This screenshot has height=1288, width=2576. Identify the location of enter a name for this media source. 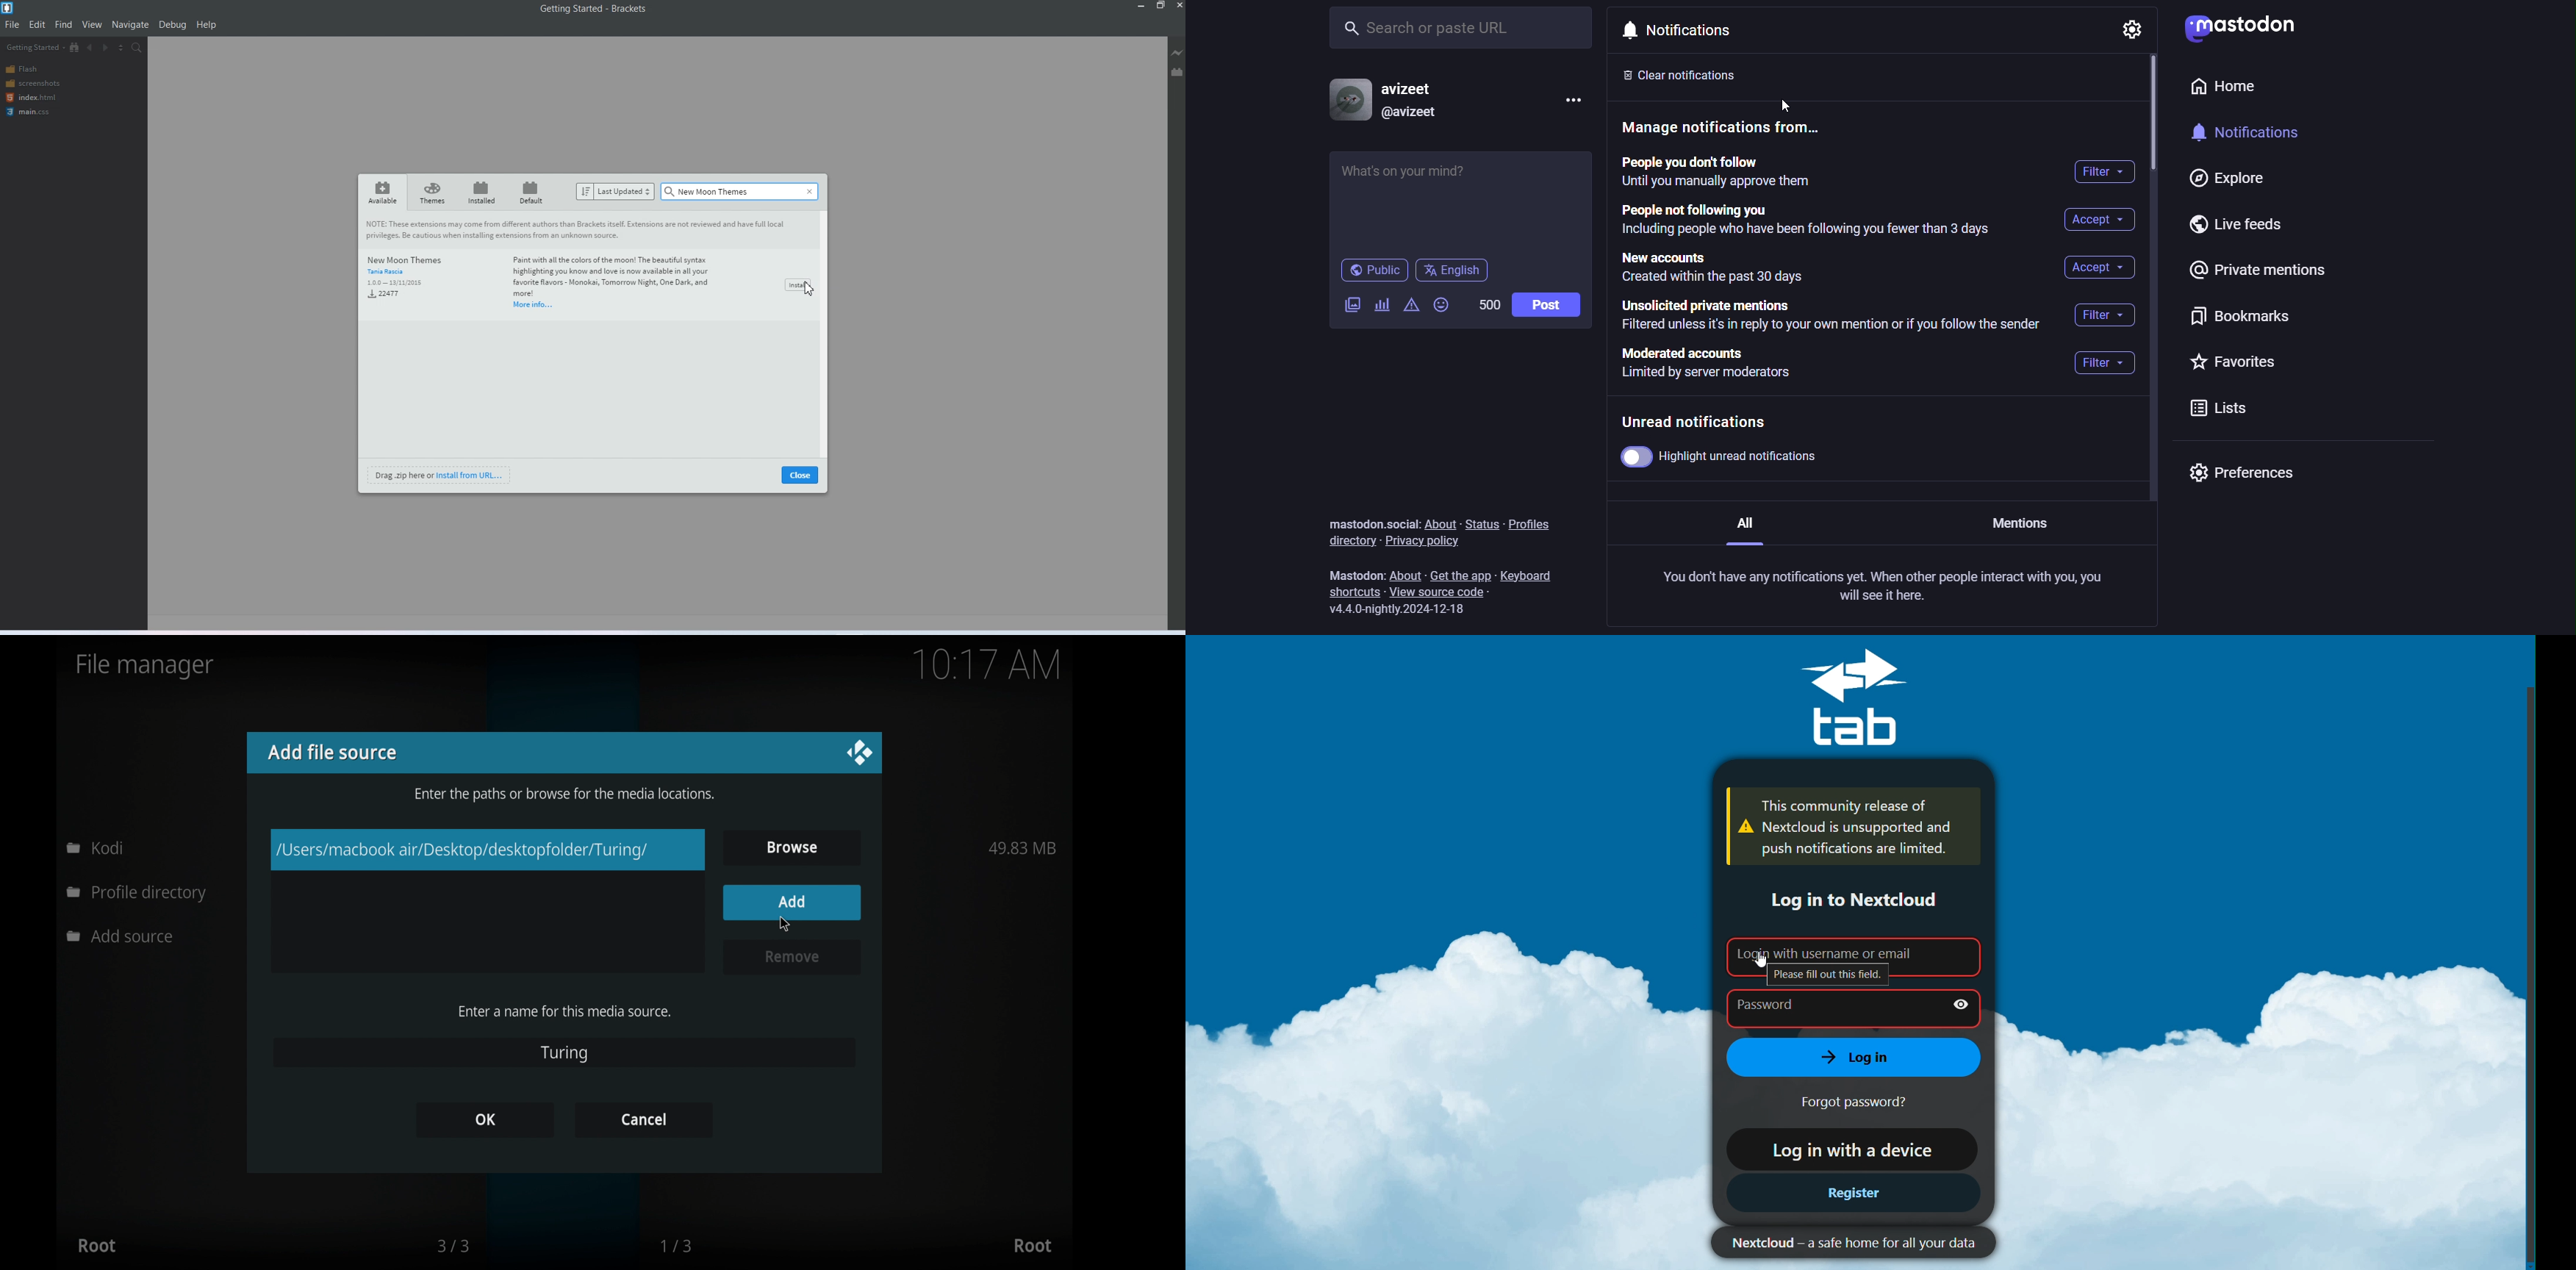
(564, 1011).